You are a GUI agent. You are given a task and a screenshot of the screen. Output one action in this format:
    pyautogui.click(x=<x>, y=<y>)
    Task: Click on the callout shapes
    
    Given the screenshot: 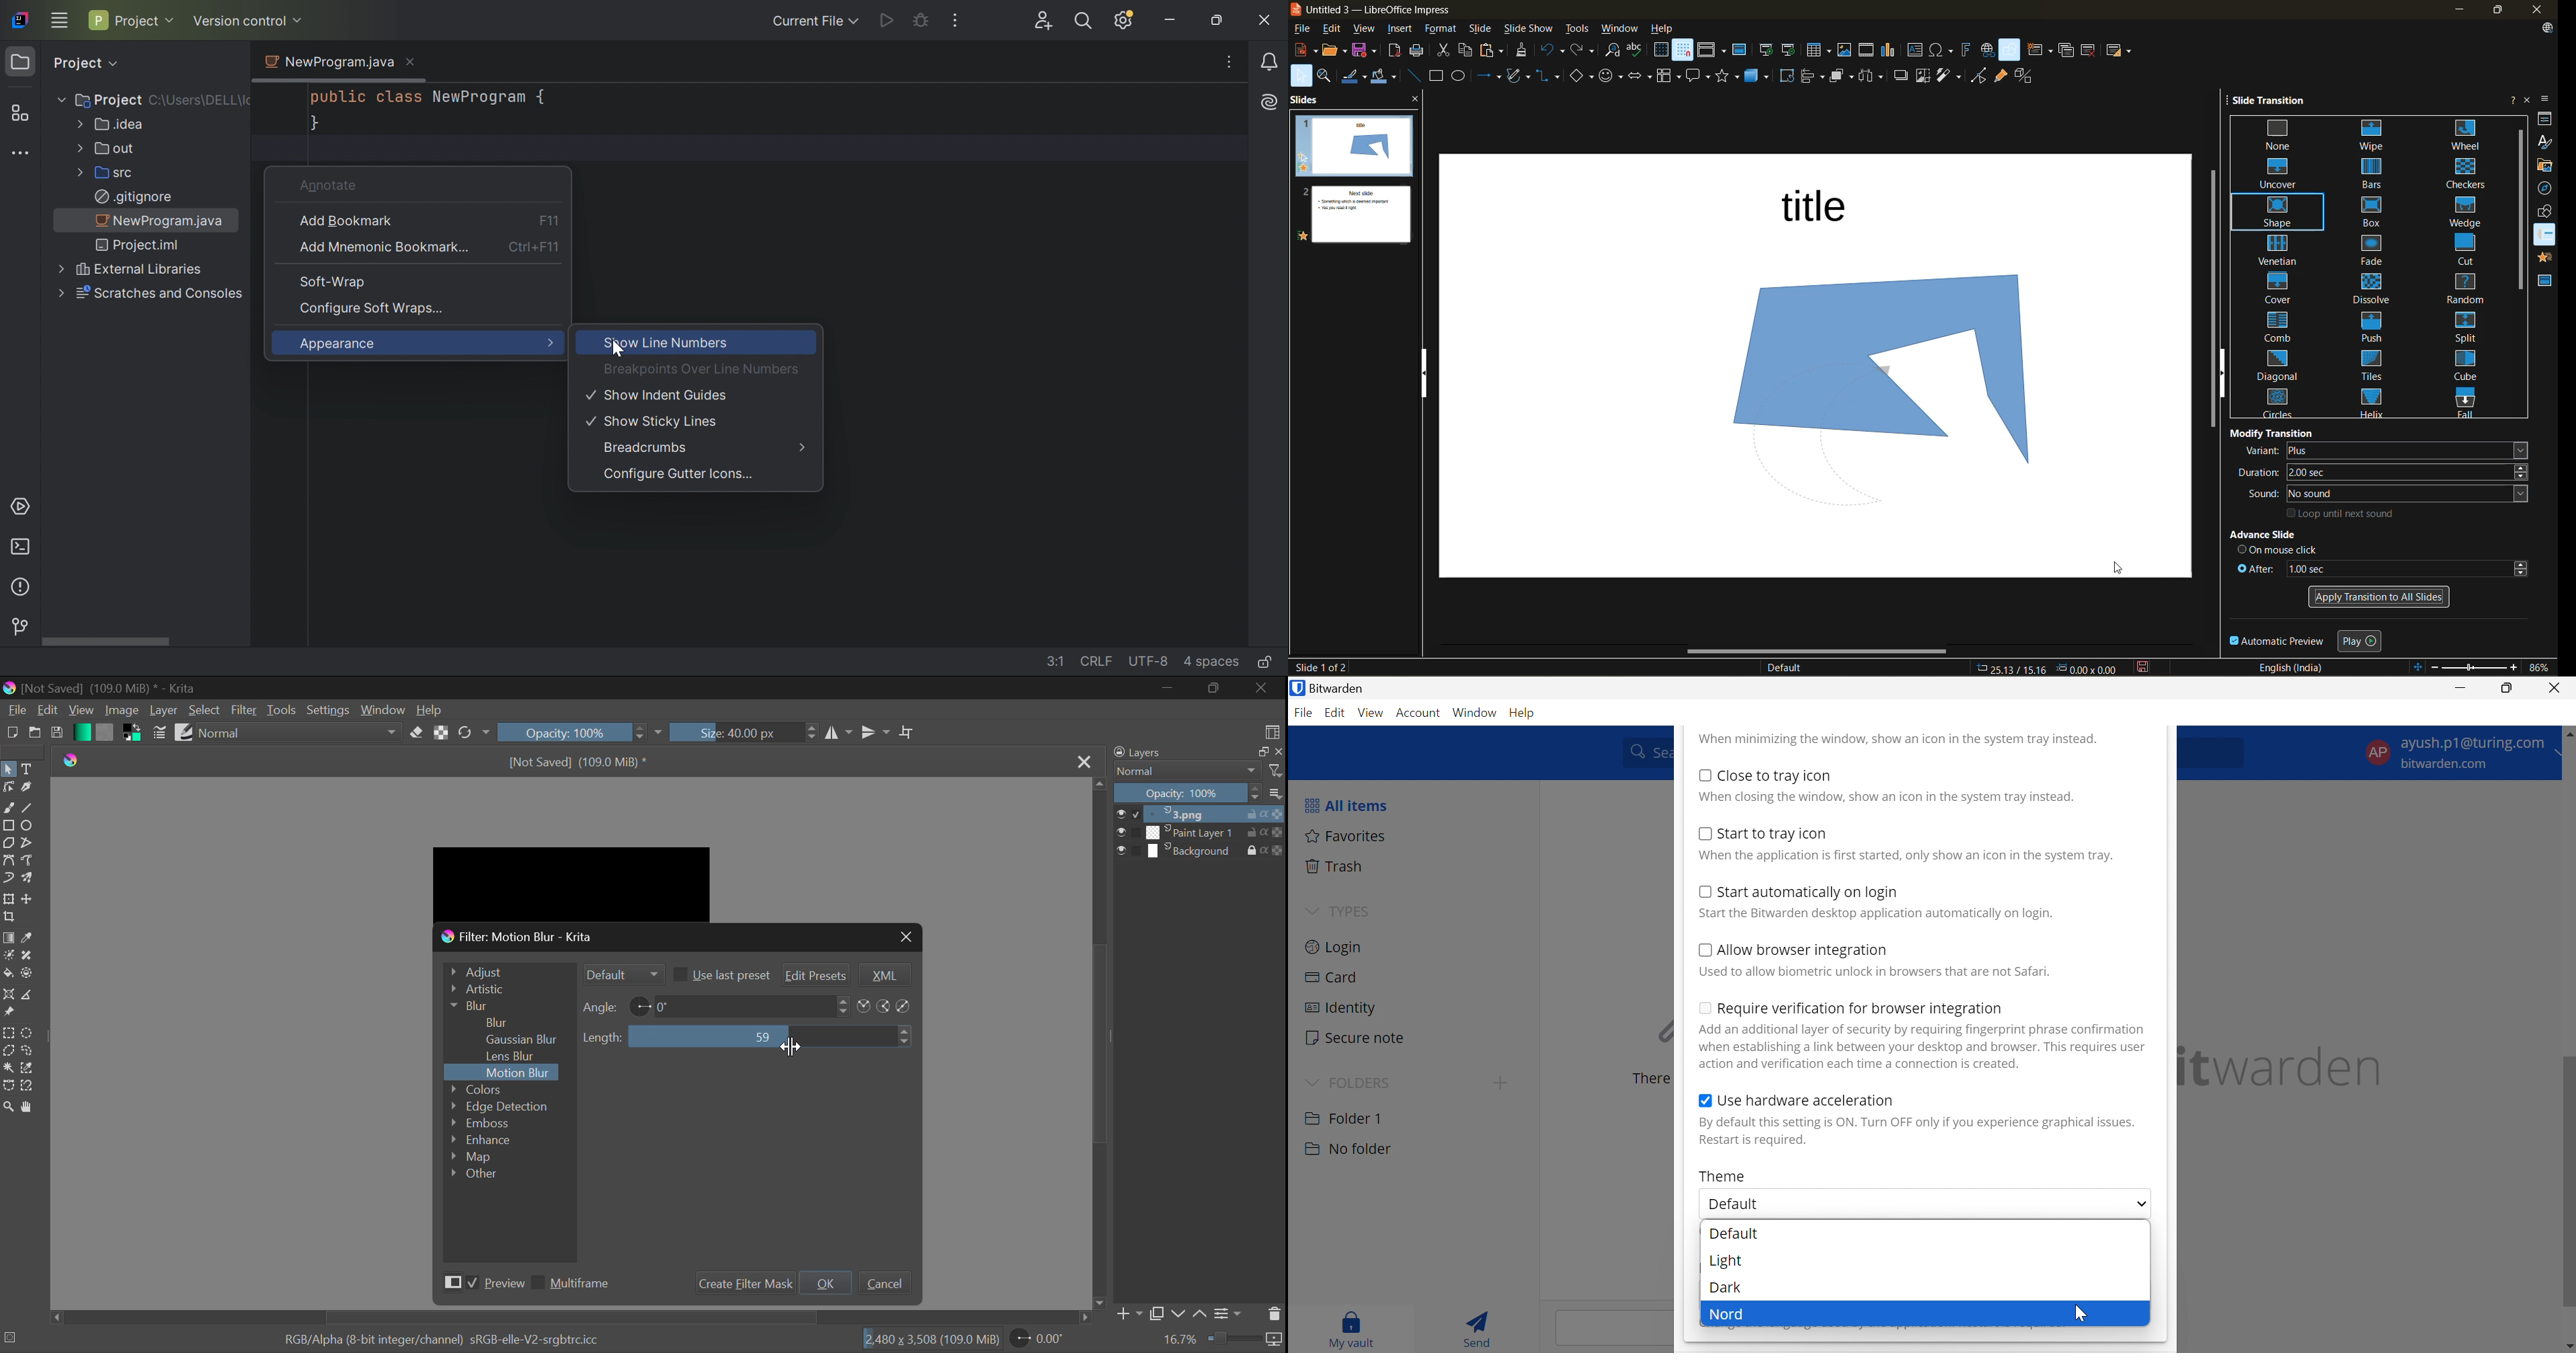 What is the action you would take?
    pyautogui.click(x=1700, y=76)
    